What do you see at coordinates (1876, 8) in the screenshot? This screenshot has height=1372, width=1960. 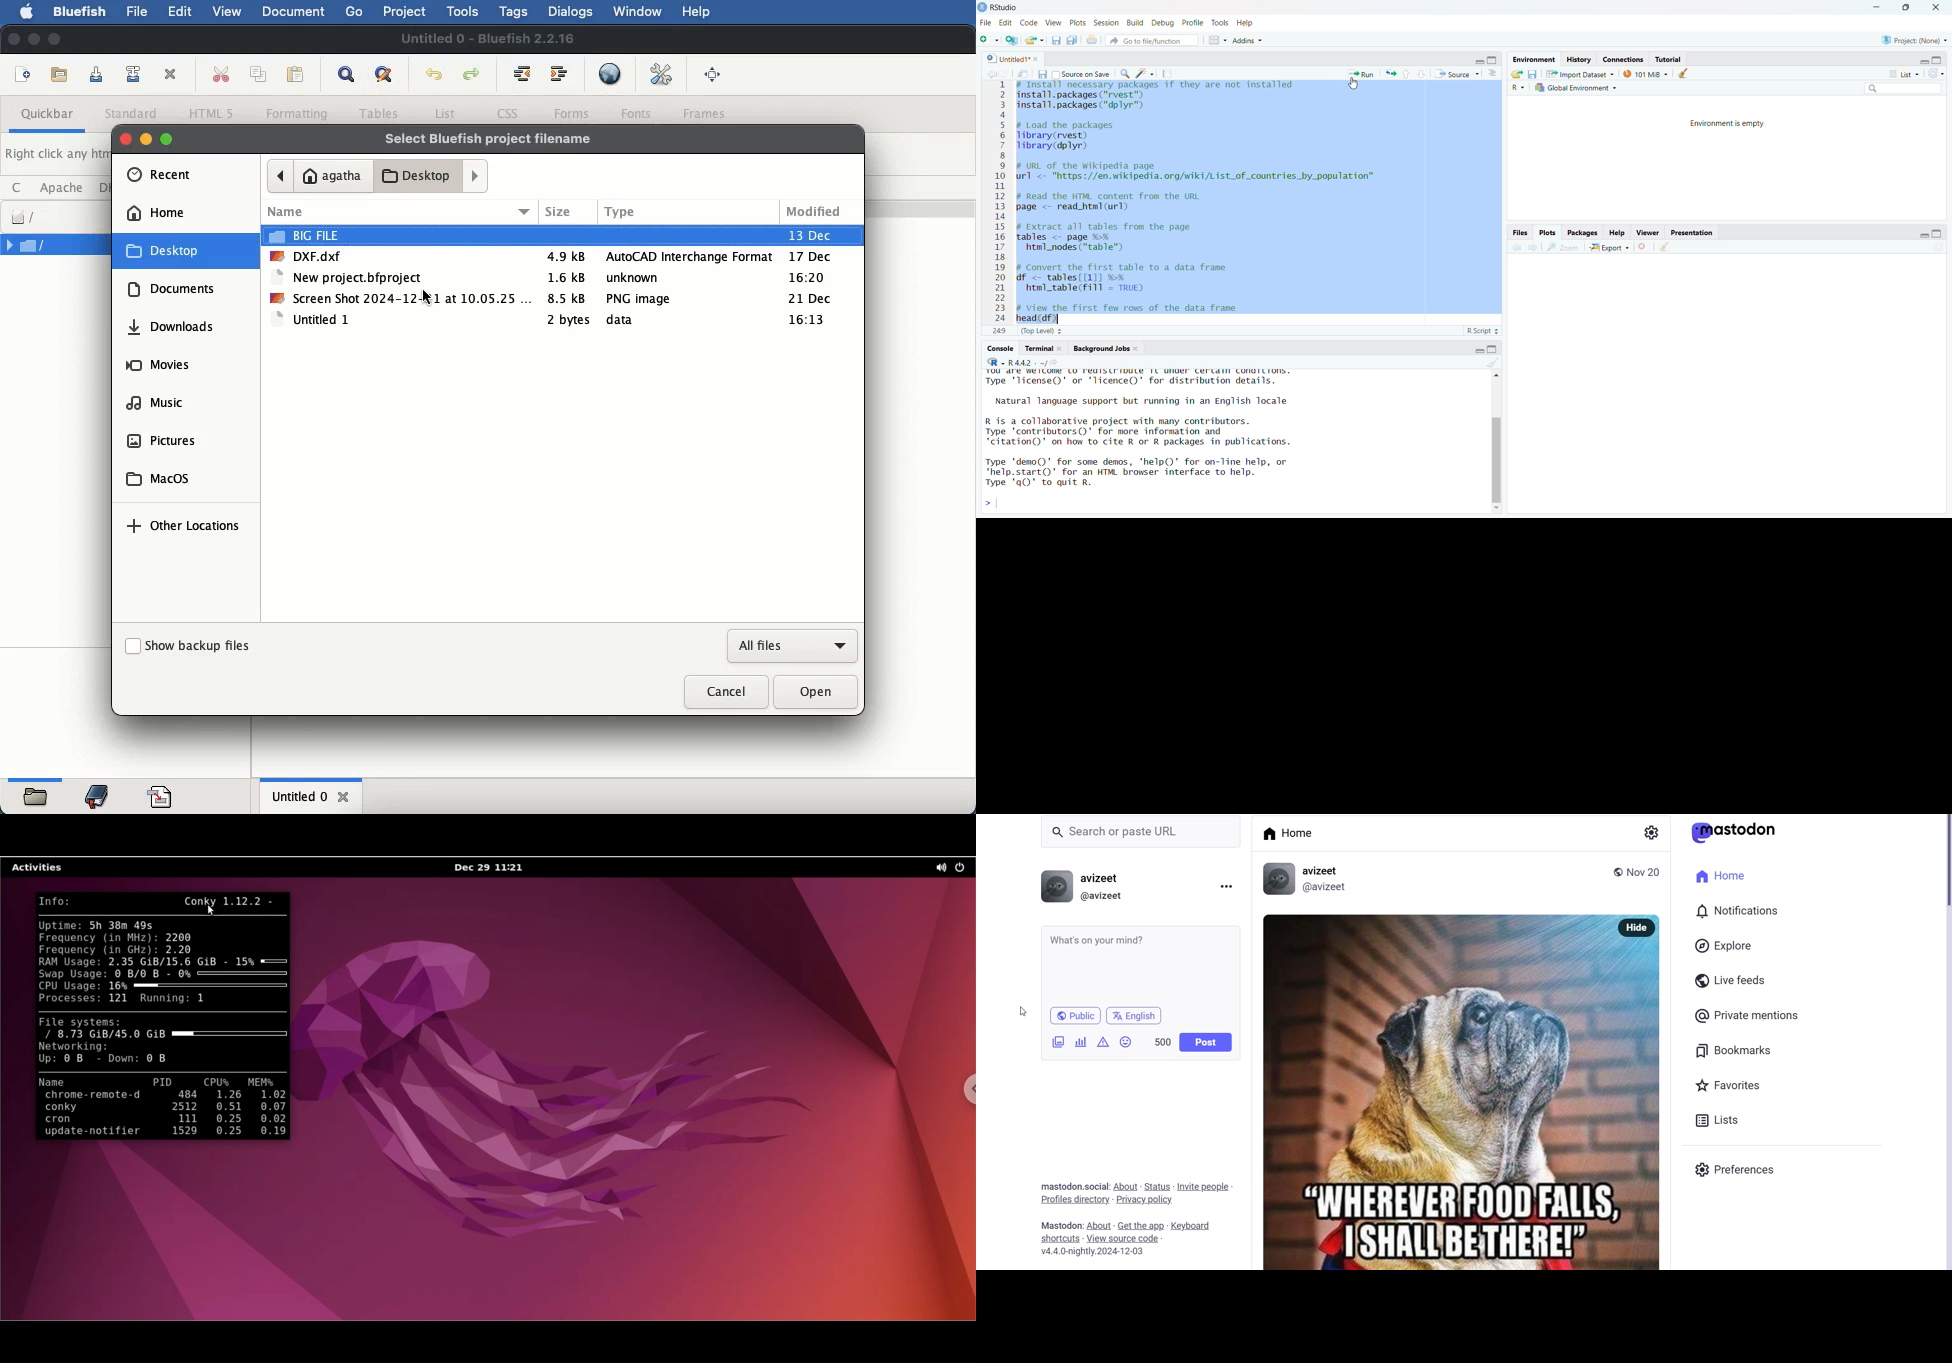 I see `minimize` at bounding box center [1876, 8].